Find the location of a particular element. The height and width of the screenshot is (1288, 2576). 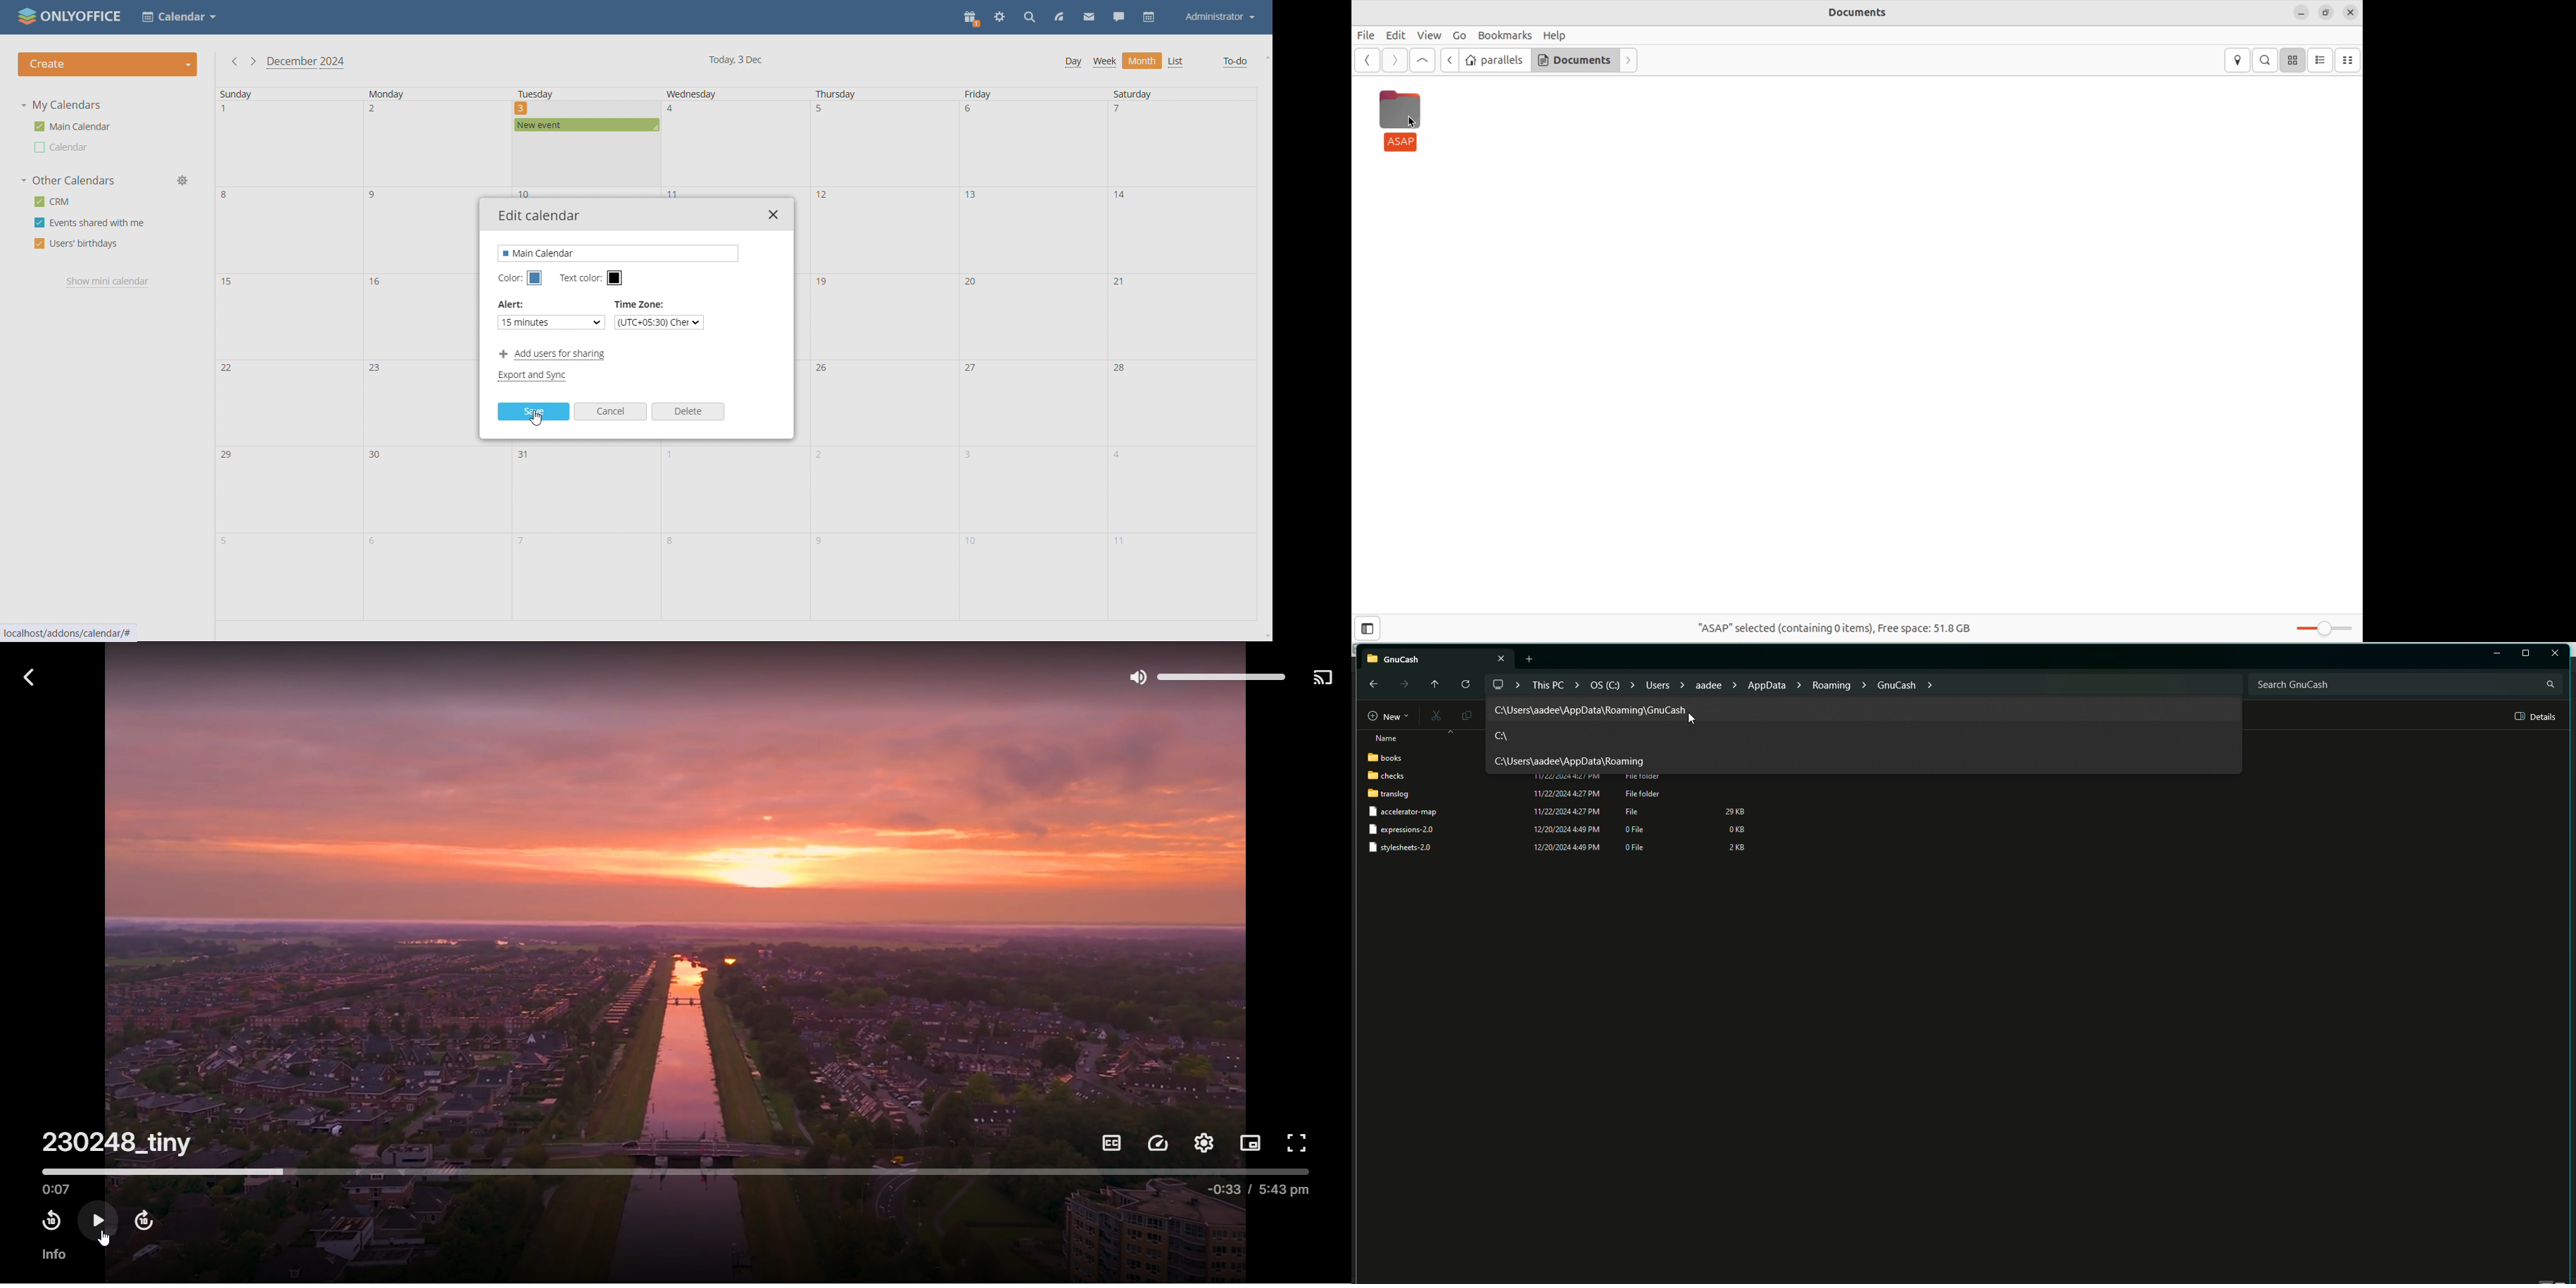

Documents is located at coordinates (1575, 62).